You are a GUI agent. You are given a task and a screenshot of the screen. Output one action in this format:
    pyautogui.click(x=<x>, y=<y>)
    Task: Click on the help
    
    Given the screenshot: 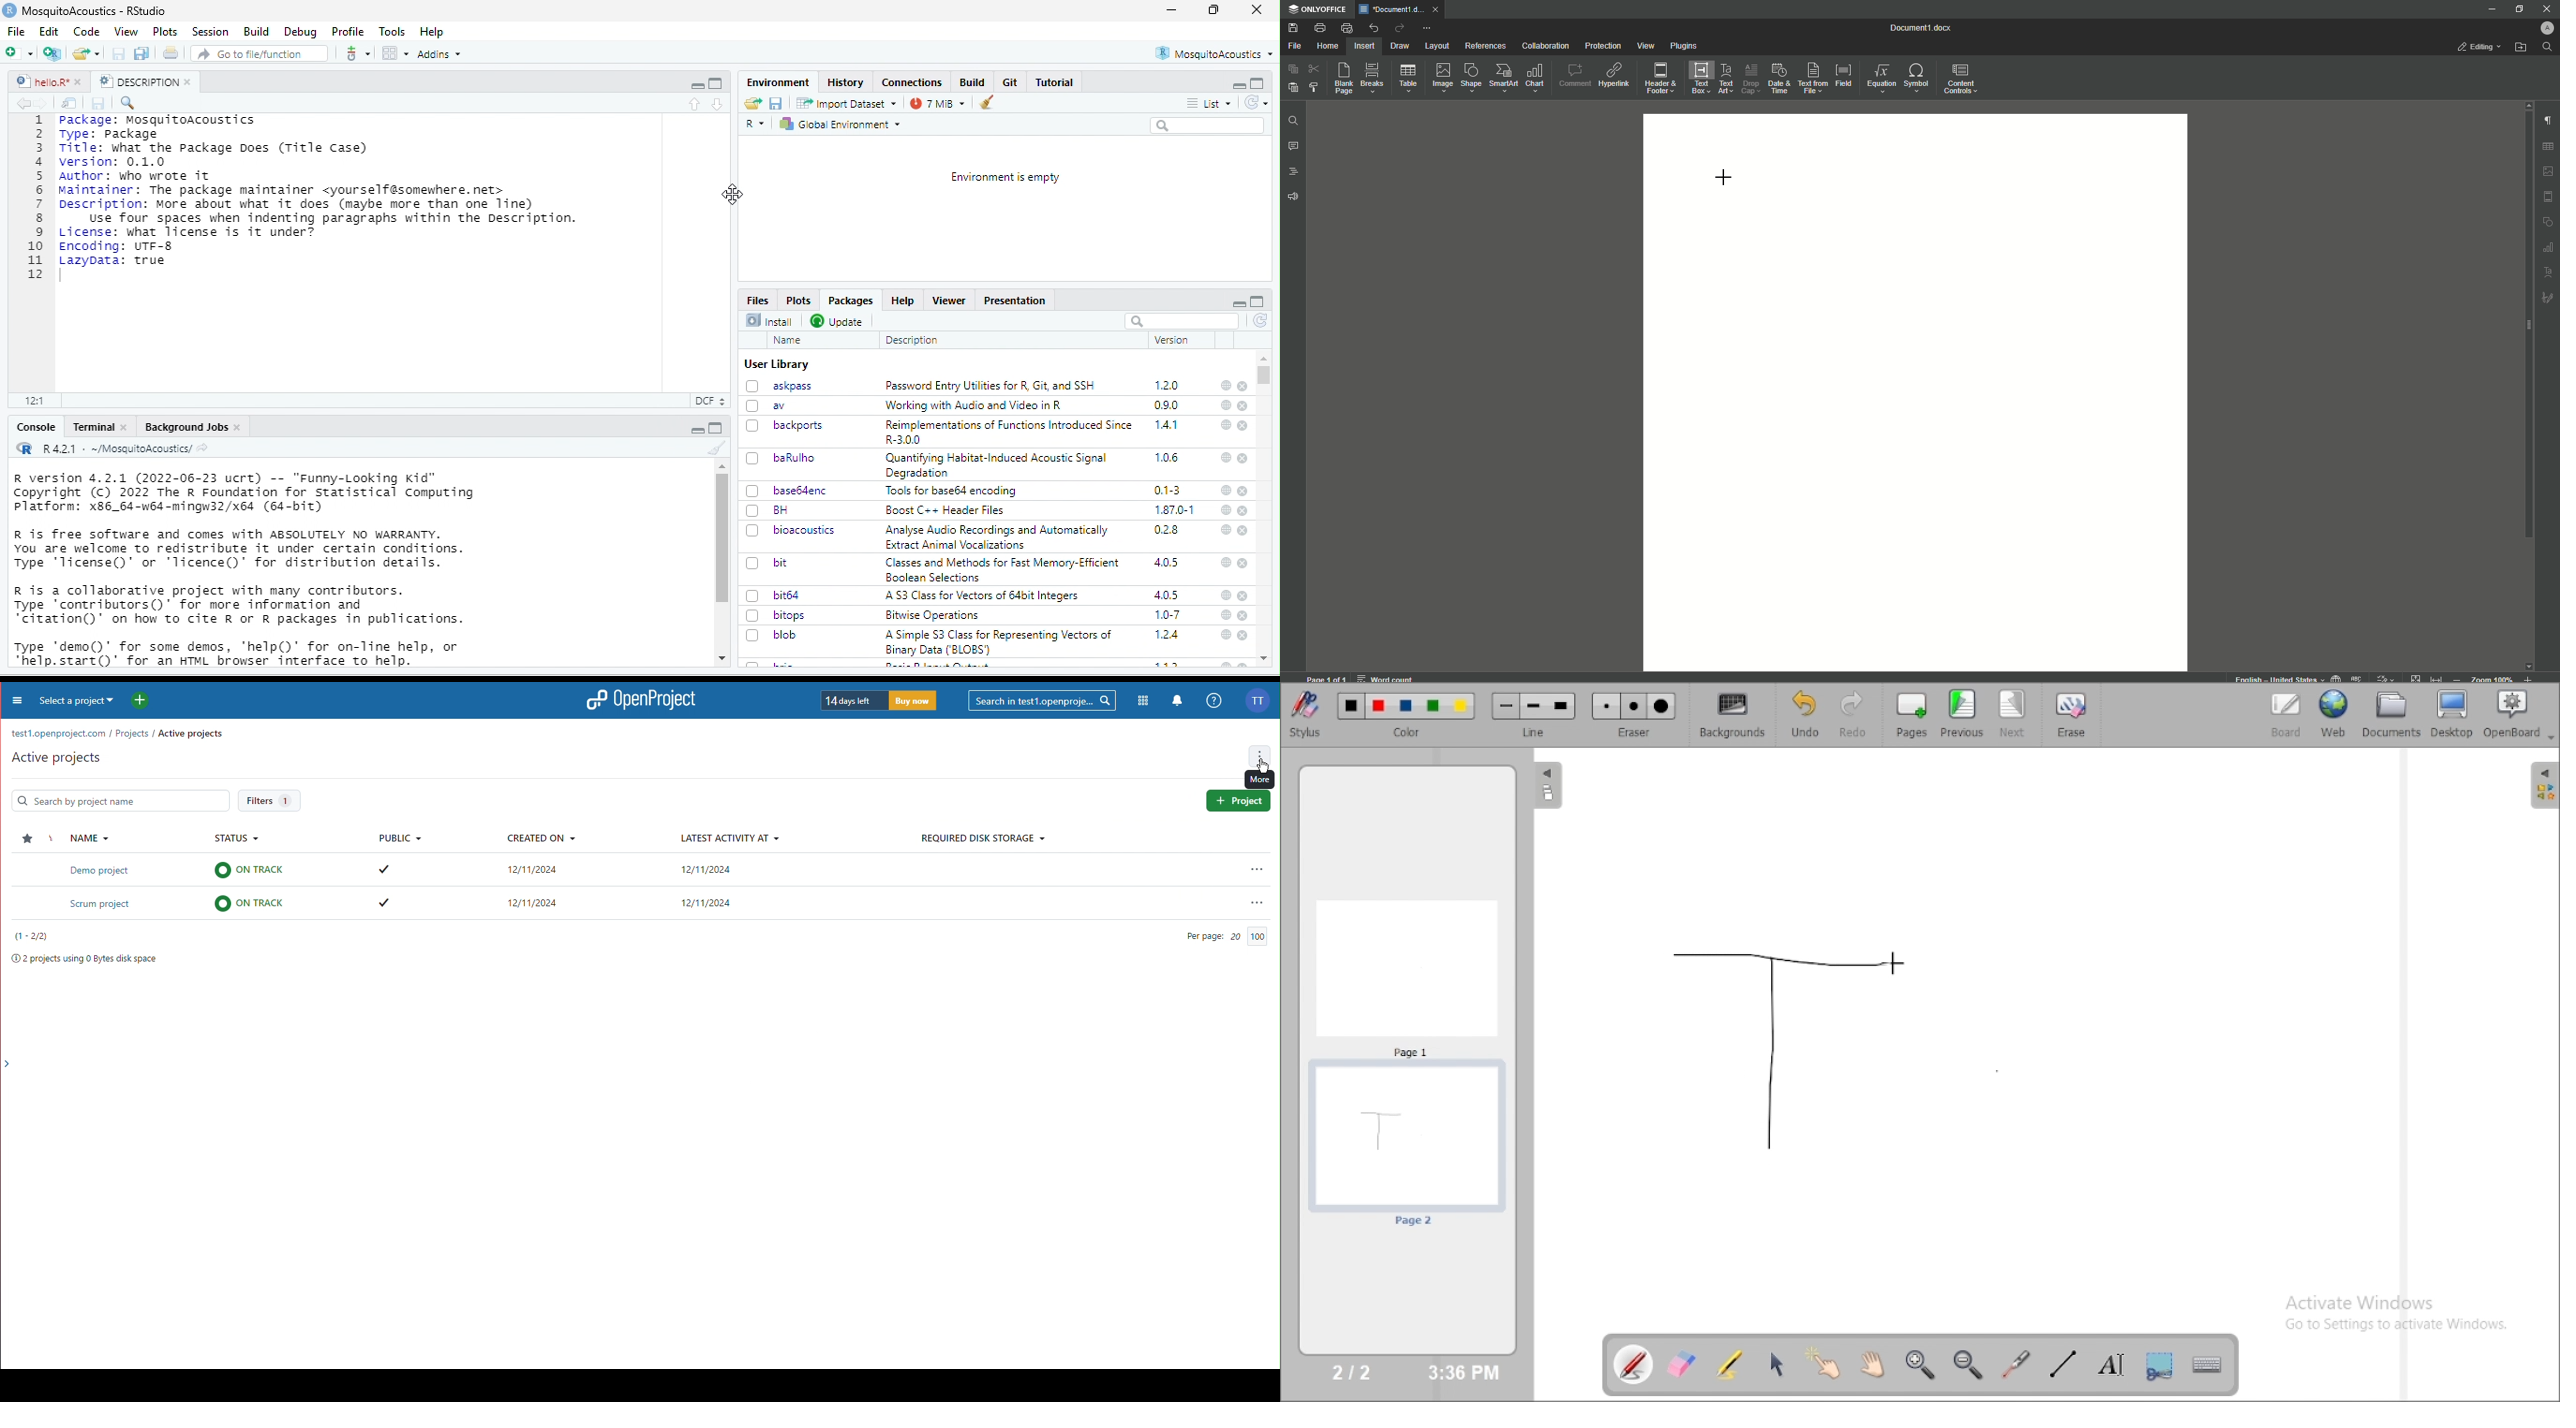 What is the action you would take?
    pyautogui.click(x=1224, y=490)
    